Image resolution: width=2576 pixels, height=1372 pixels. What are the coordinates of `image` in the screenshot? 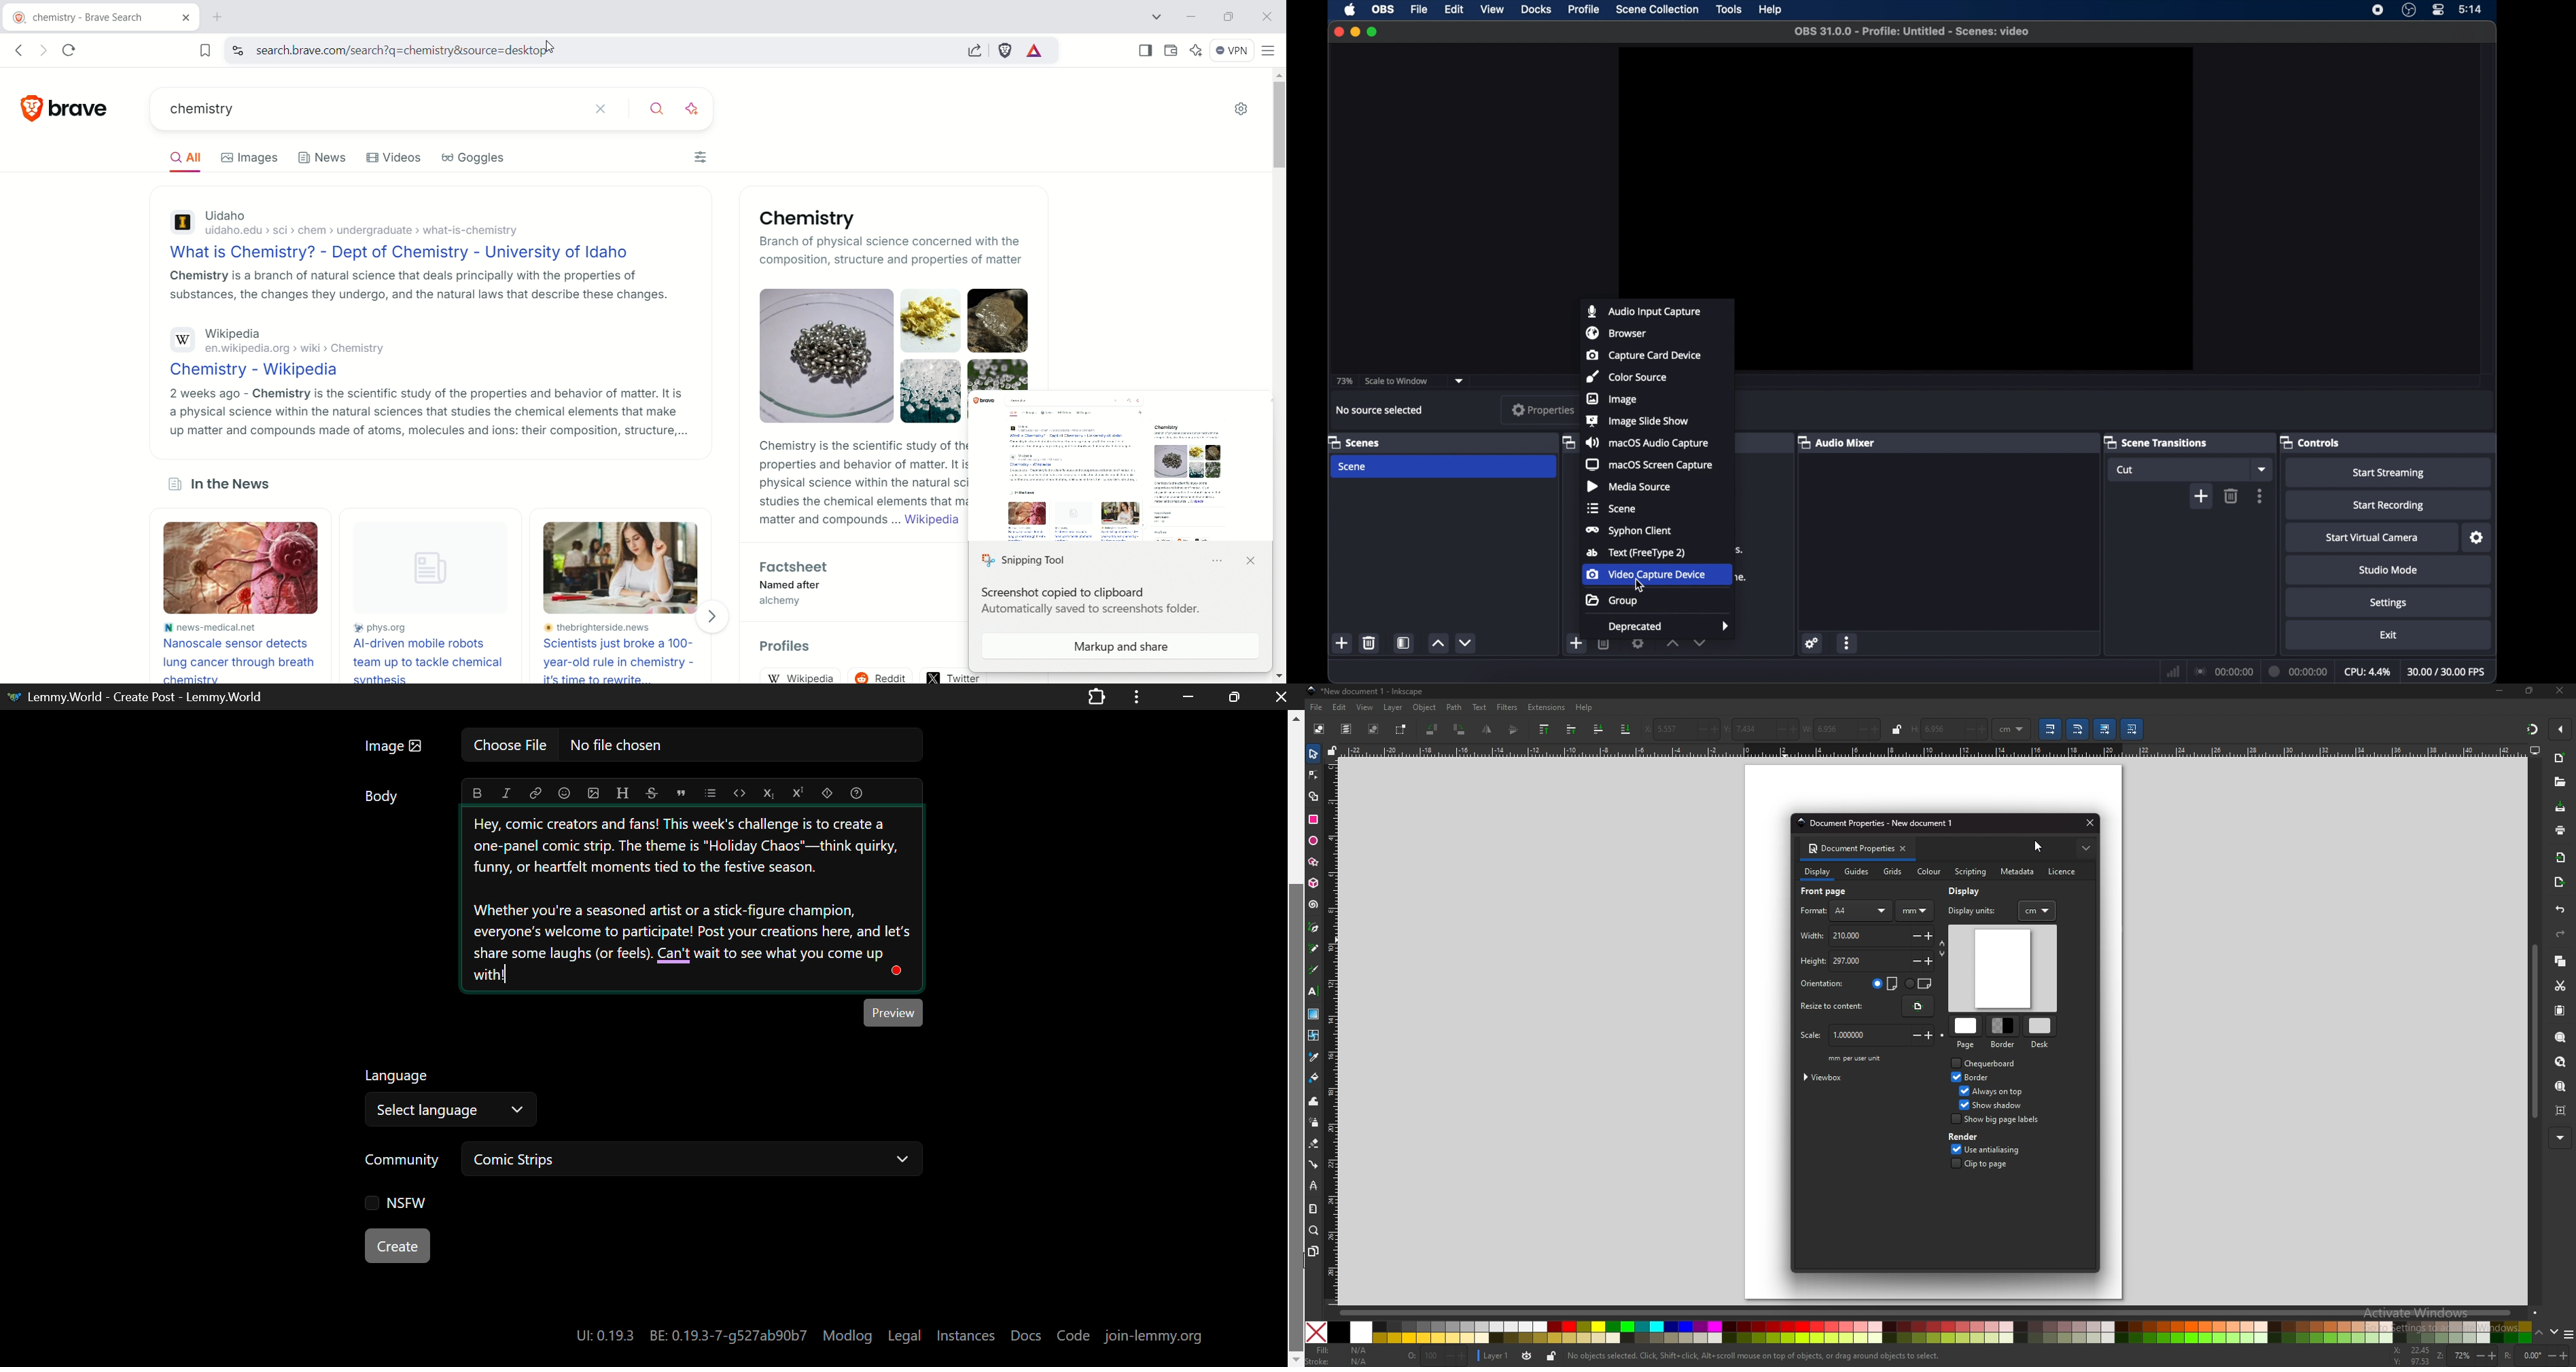 It's located at (1611, 399).